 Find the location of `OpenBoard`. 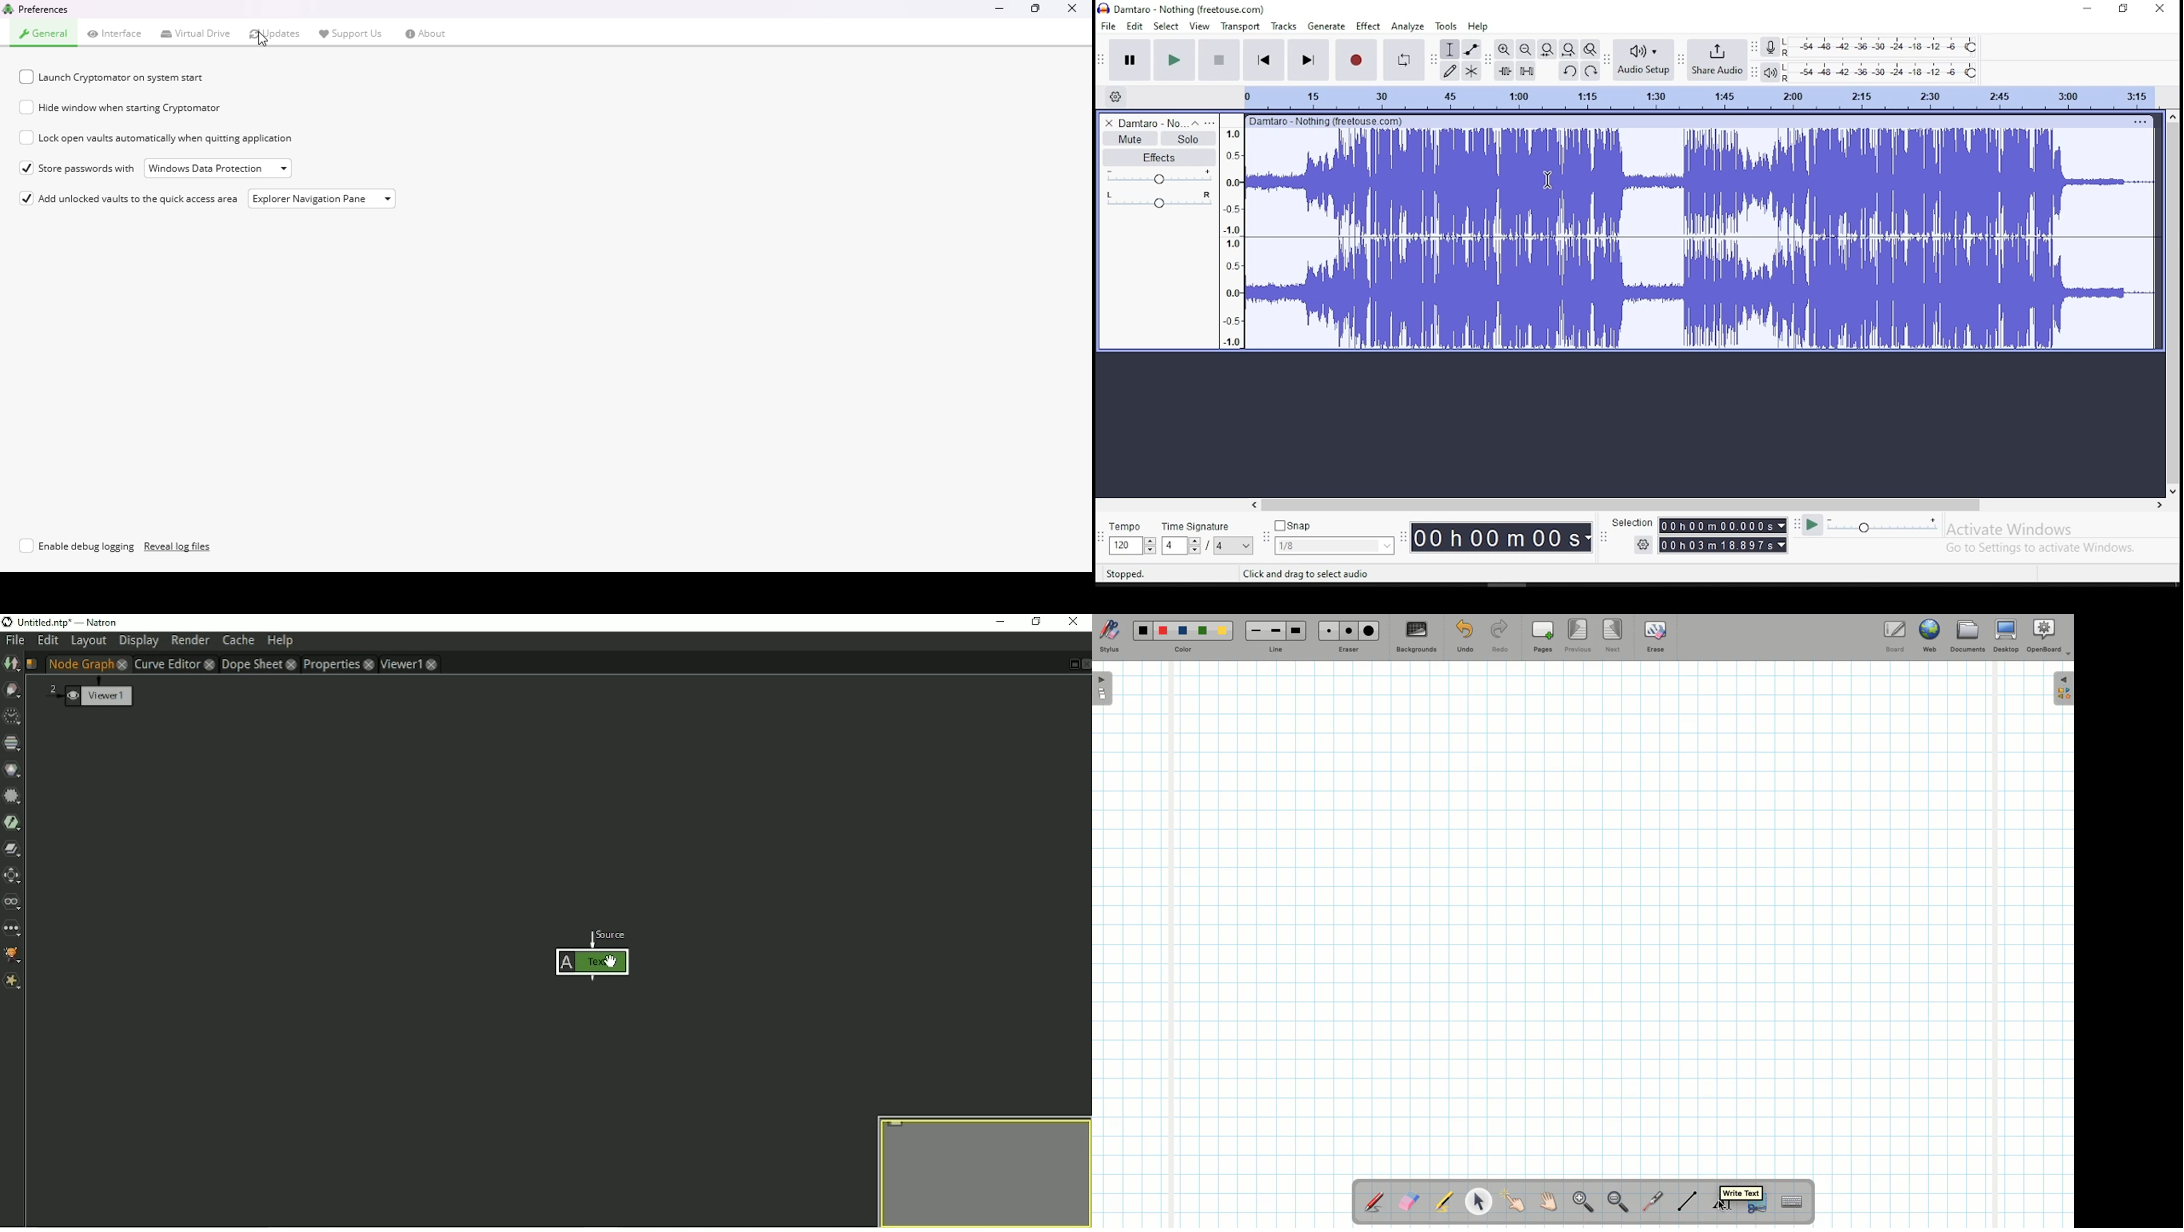

OpenBoard is located at coordinates (2049, 636).